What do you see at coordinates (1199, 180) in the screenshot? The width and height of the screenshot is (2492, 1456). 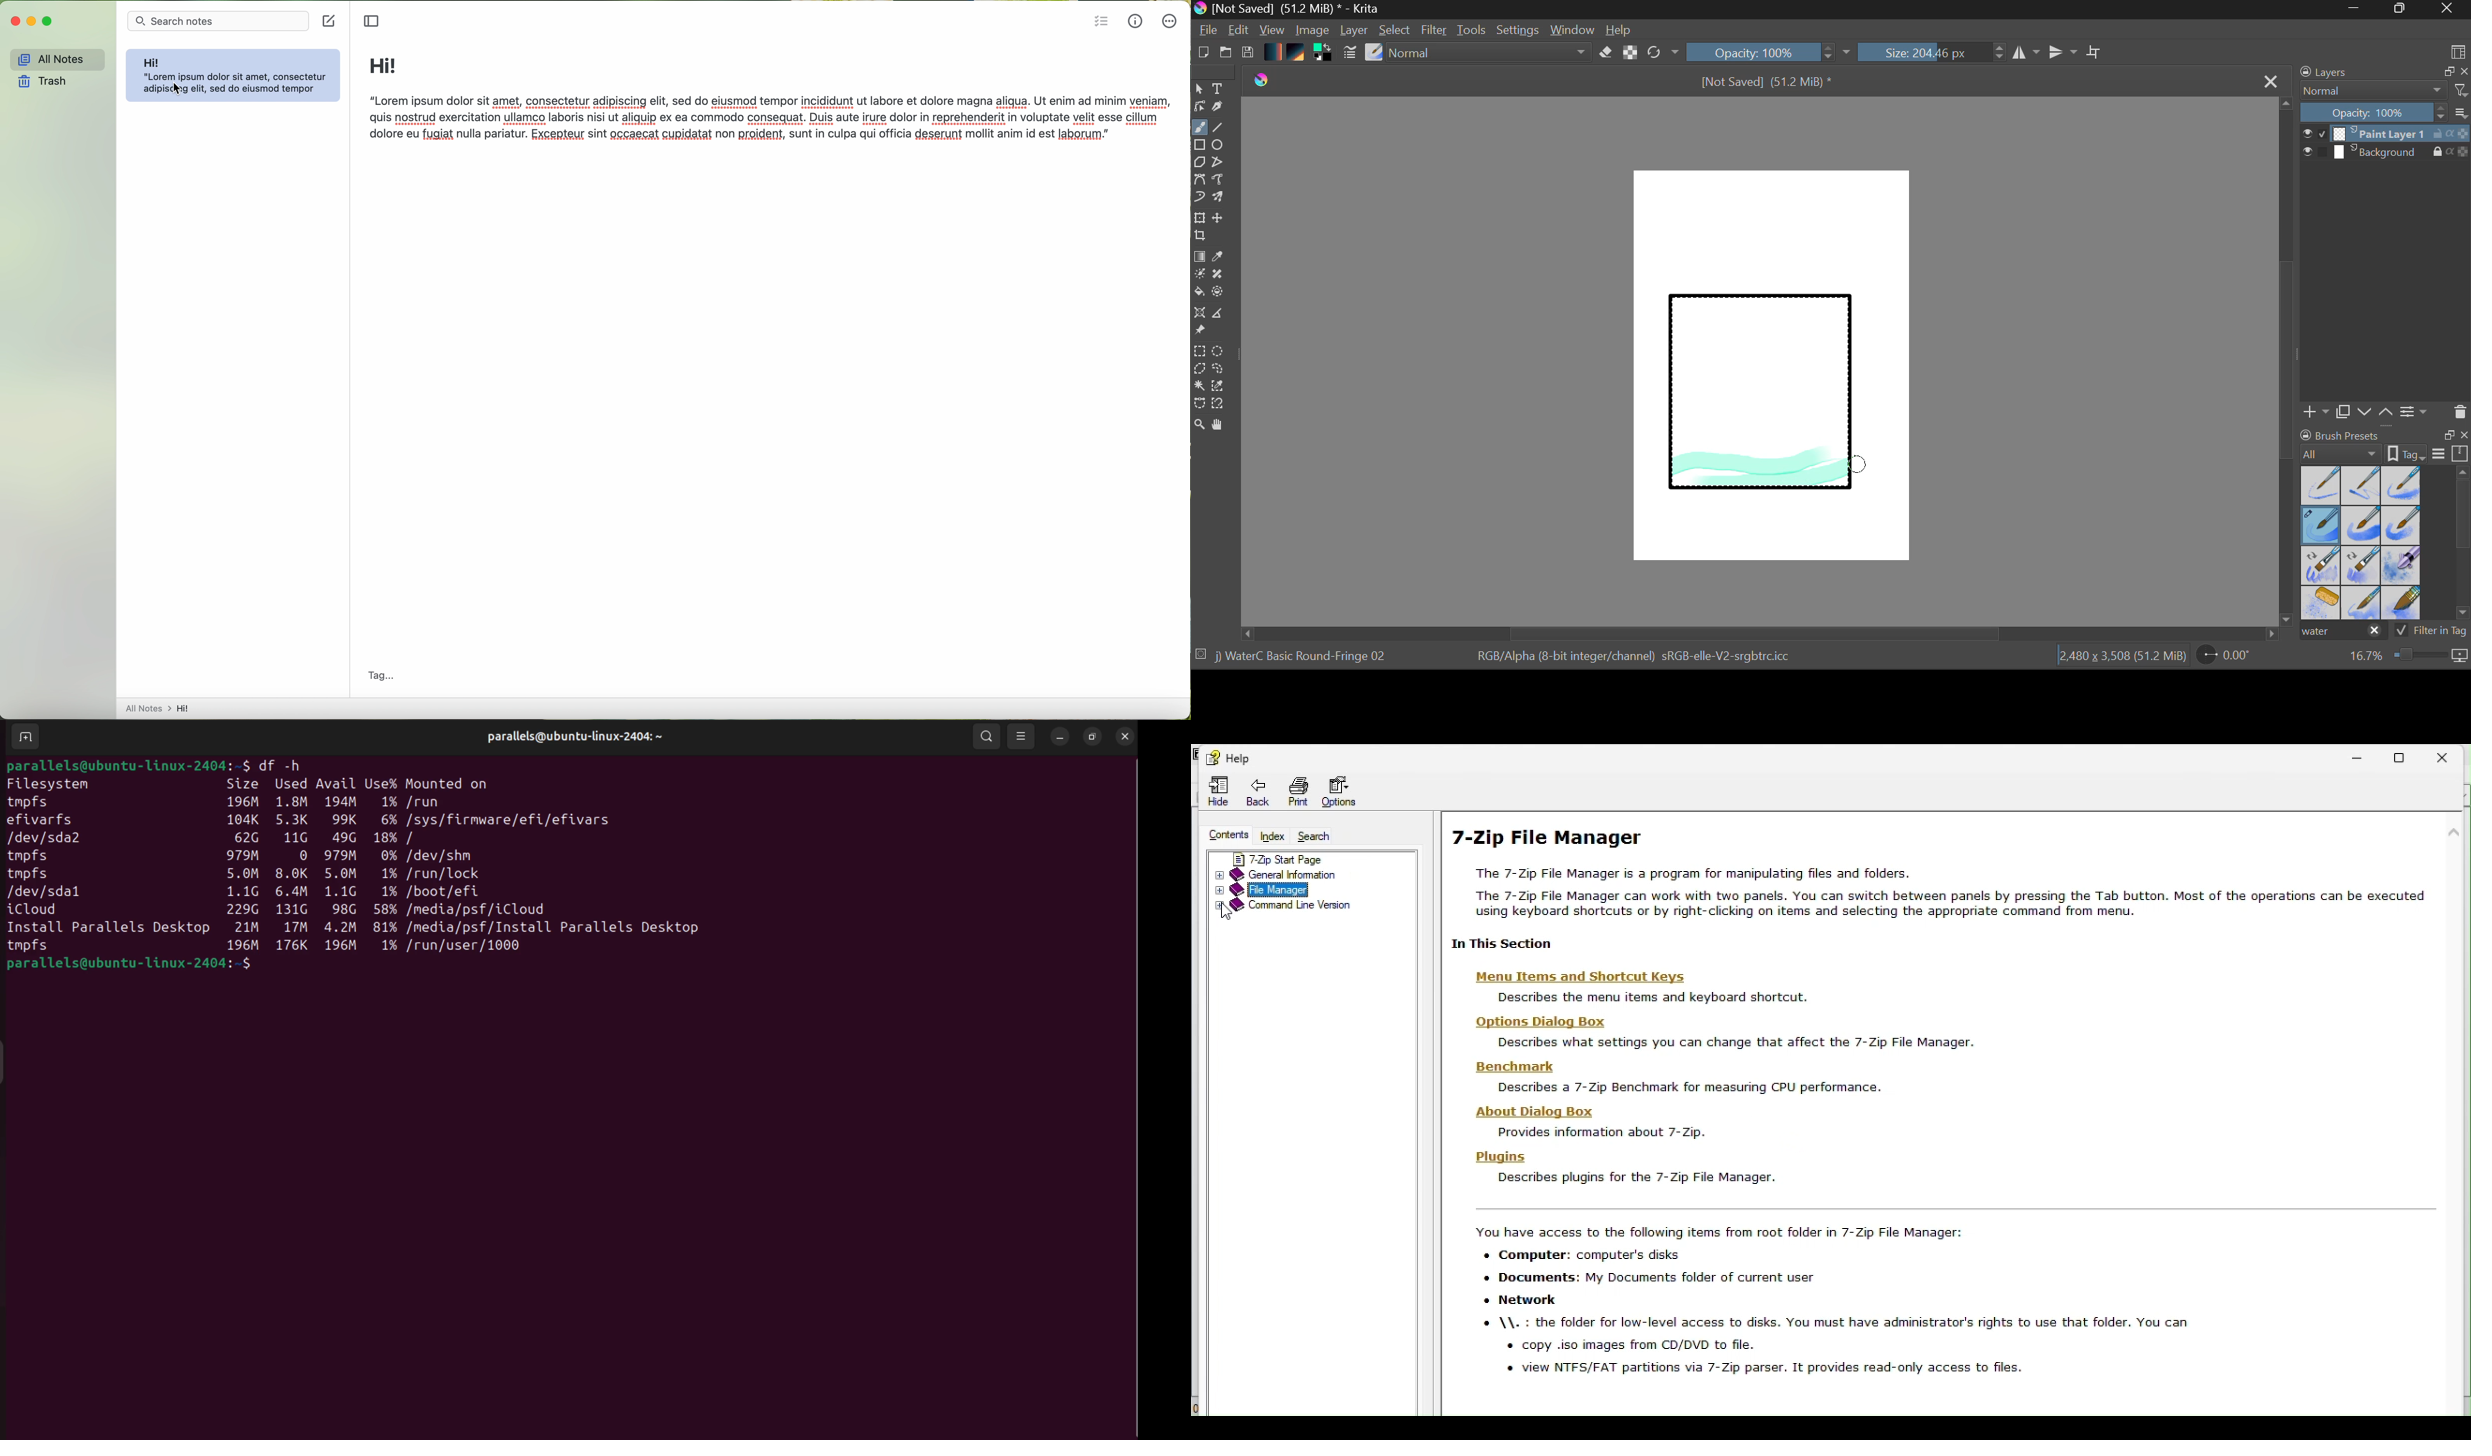 I see `Bezier Curve` at bounding box center [1199, 180].